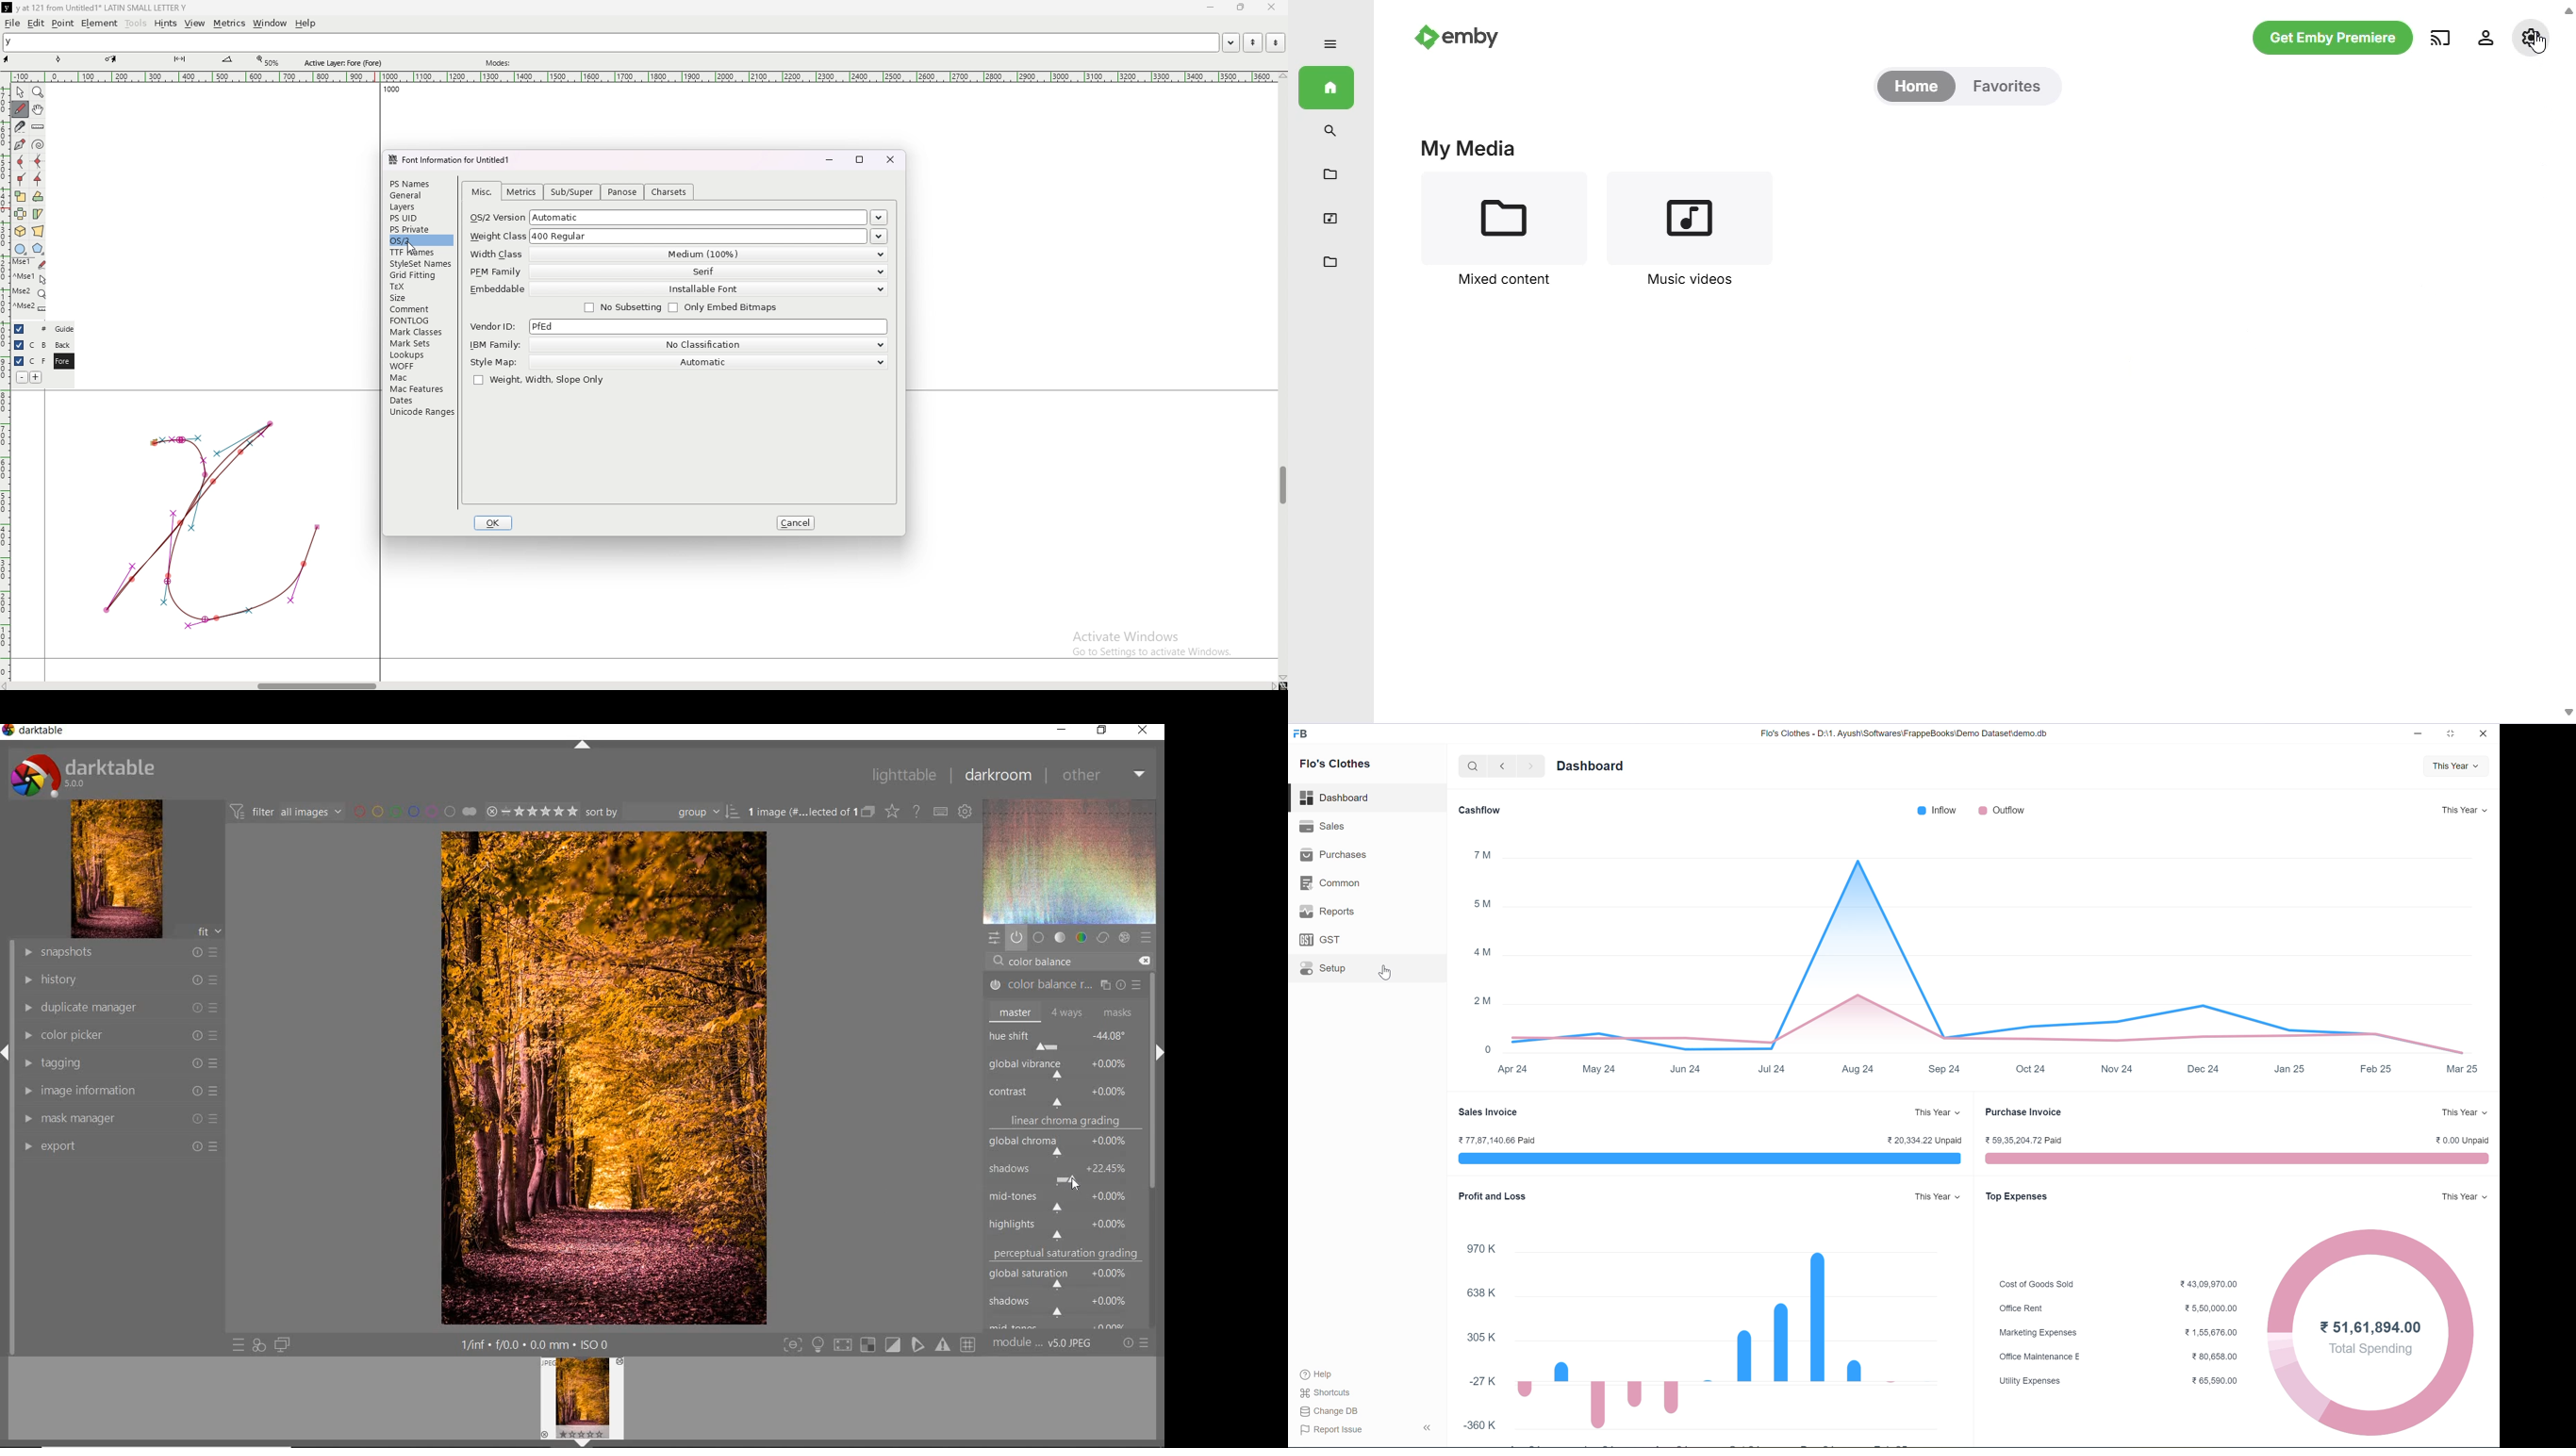 This screenshot has height=1456, width=2576. Describe the element at coordinates (2483, 733) in the screenshot. I see `close` at that location.